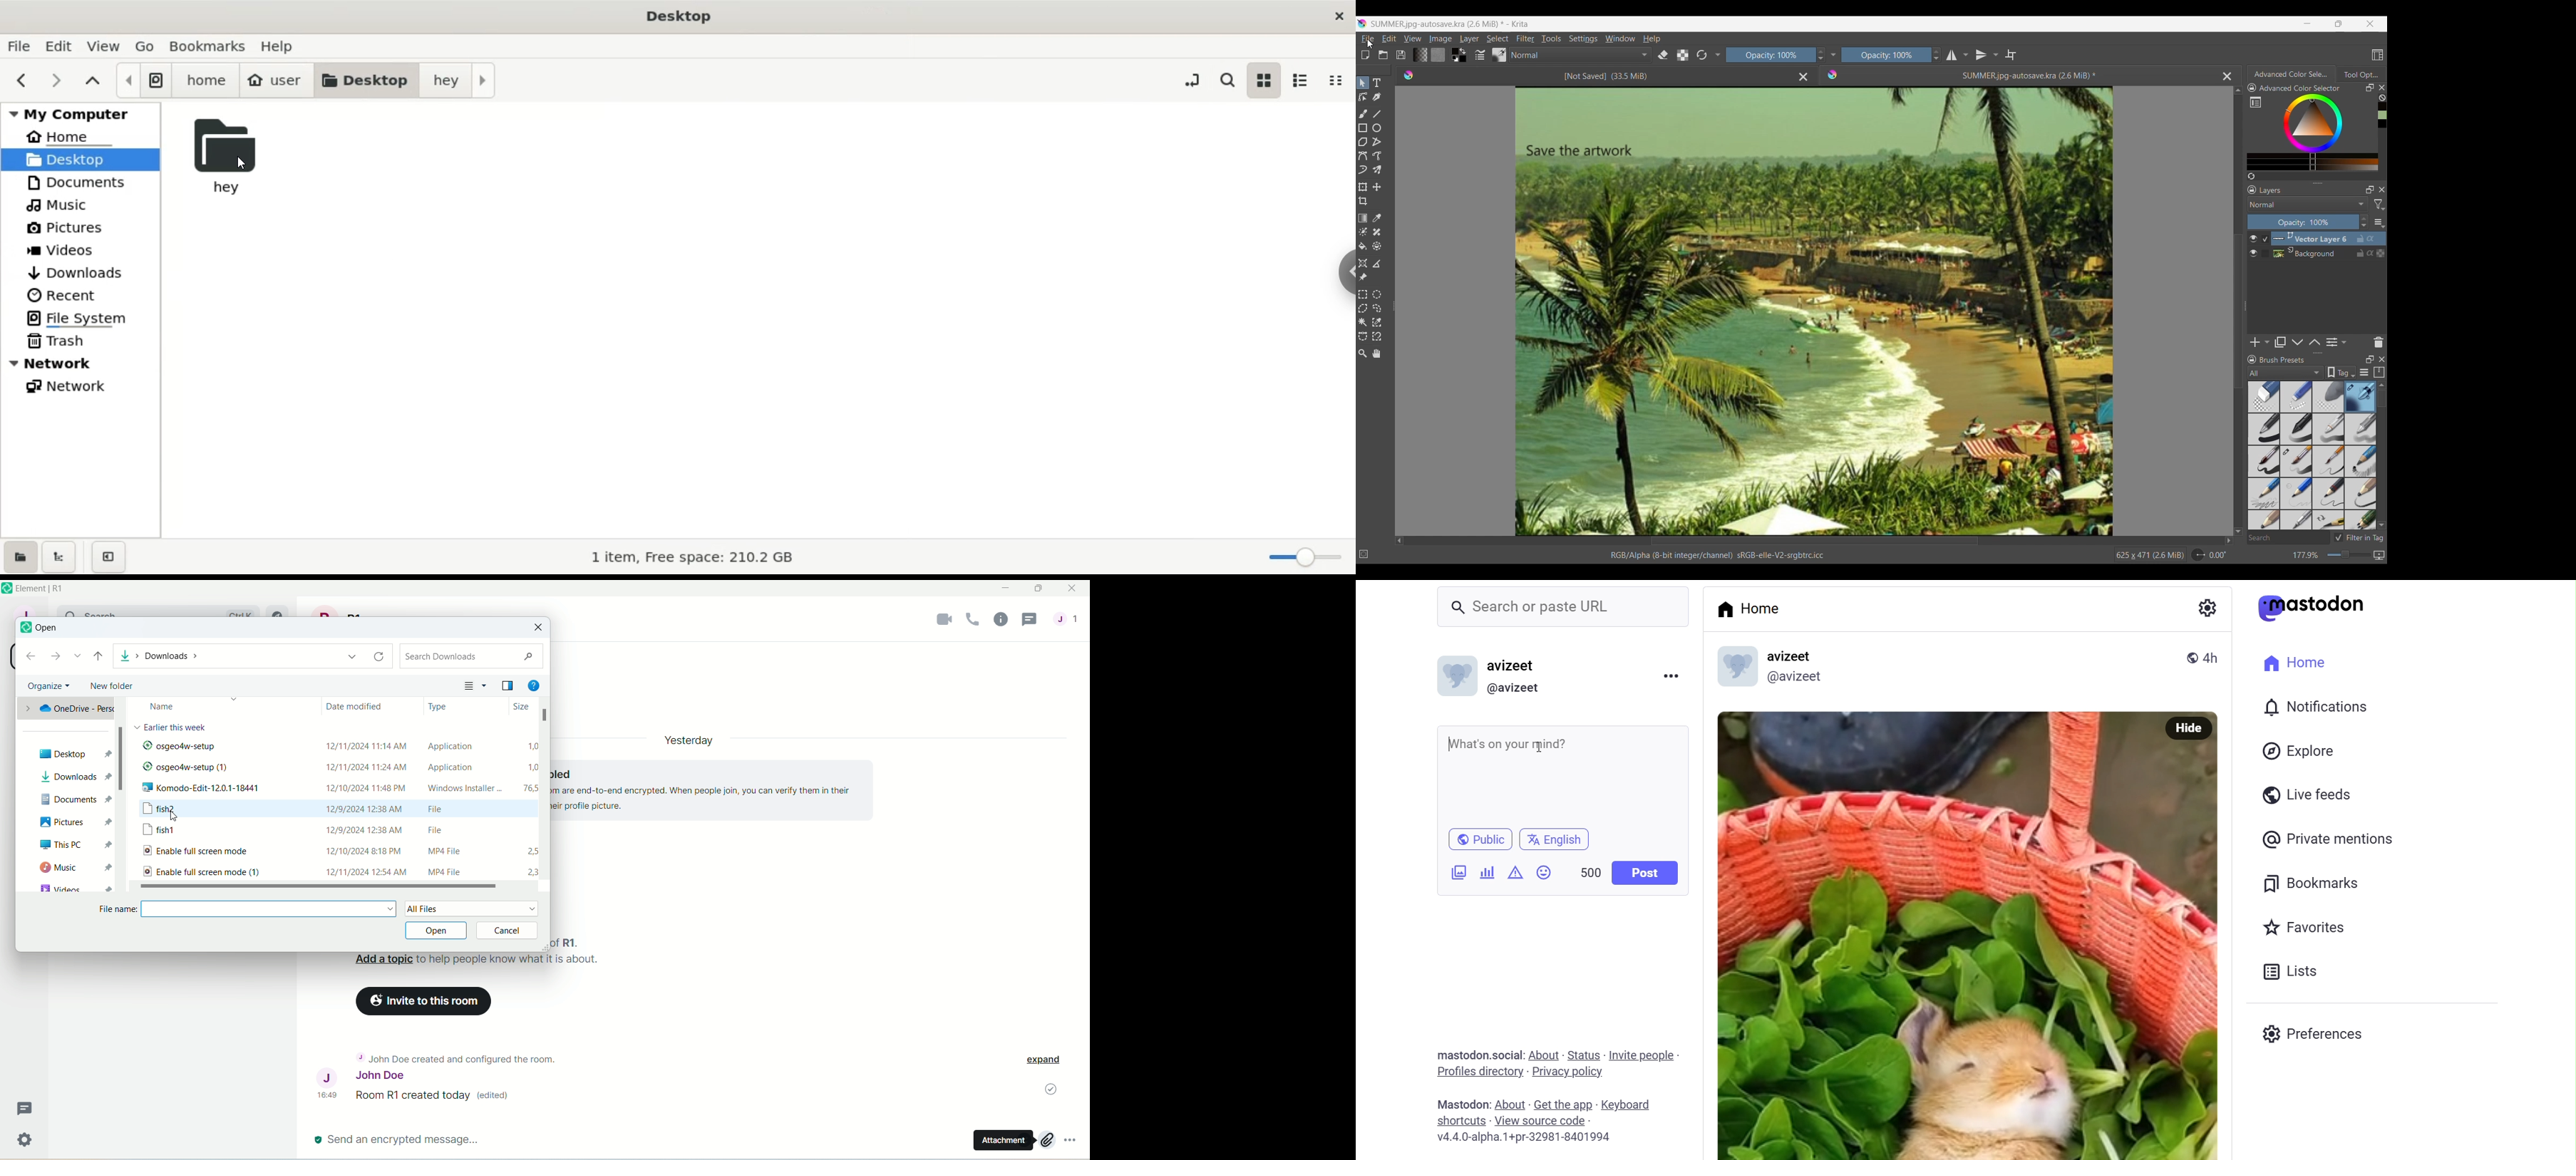 The image size is (2576, 1176). What do you see at coordinates (1453, 59) in the screenshot?
I see `Set background and foreground color to black and white respectively` at bounding box center [1453, 59].